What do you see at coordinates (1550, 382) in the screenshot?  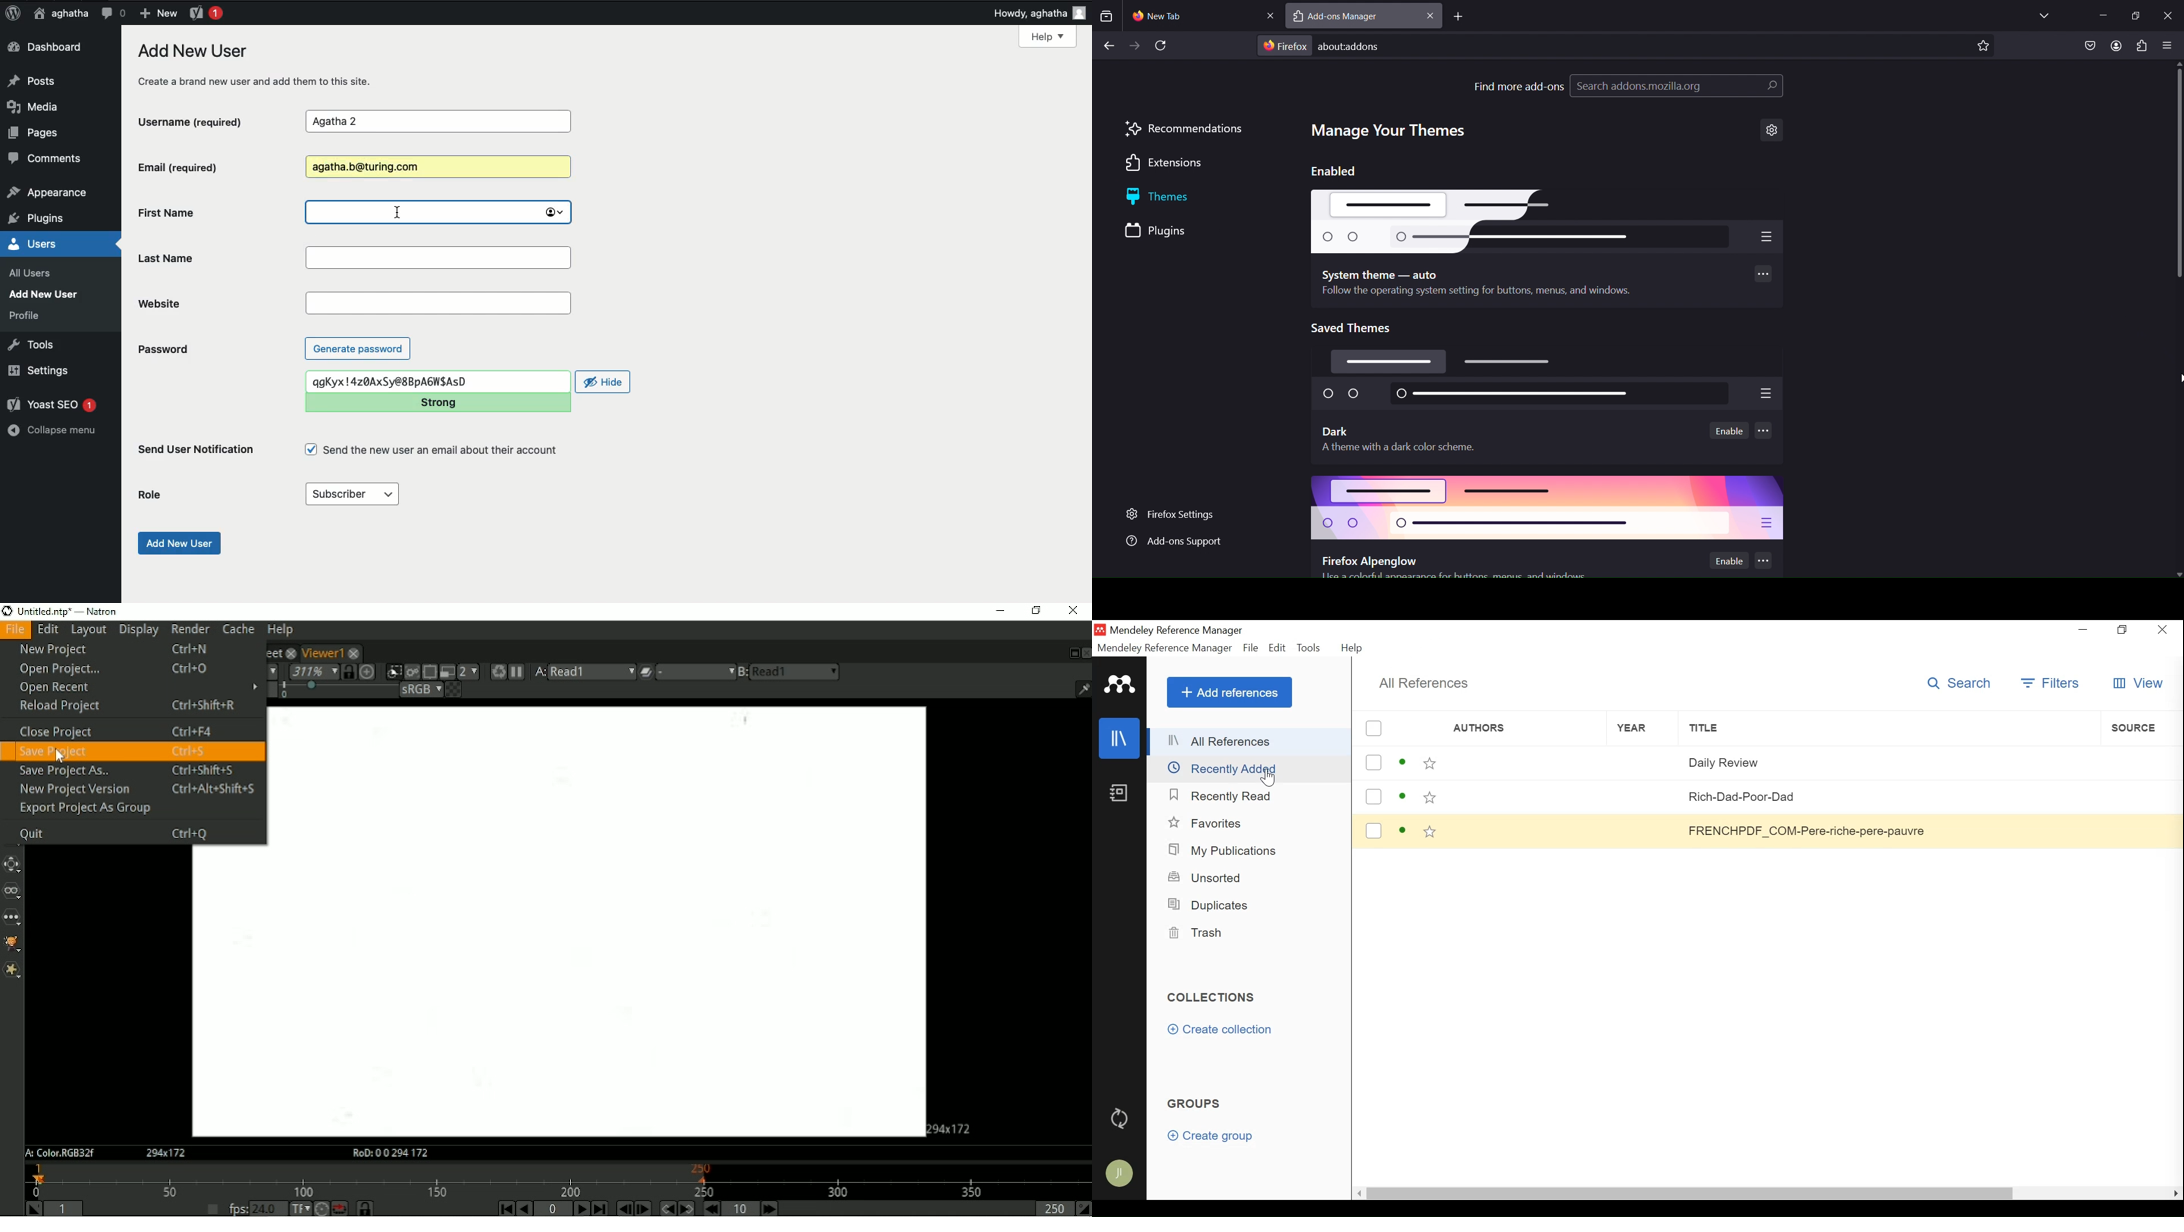 I see `dark image` at bounding box center [1550, 382].